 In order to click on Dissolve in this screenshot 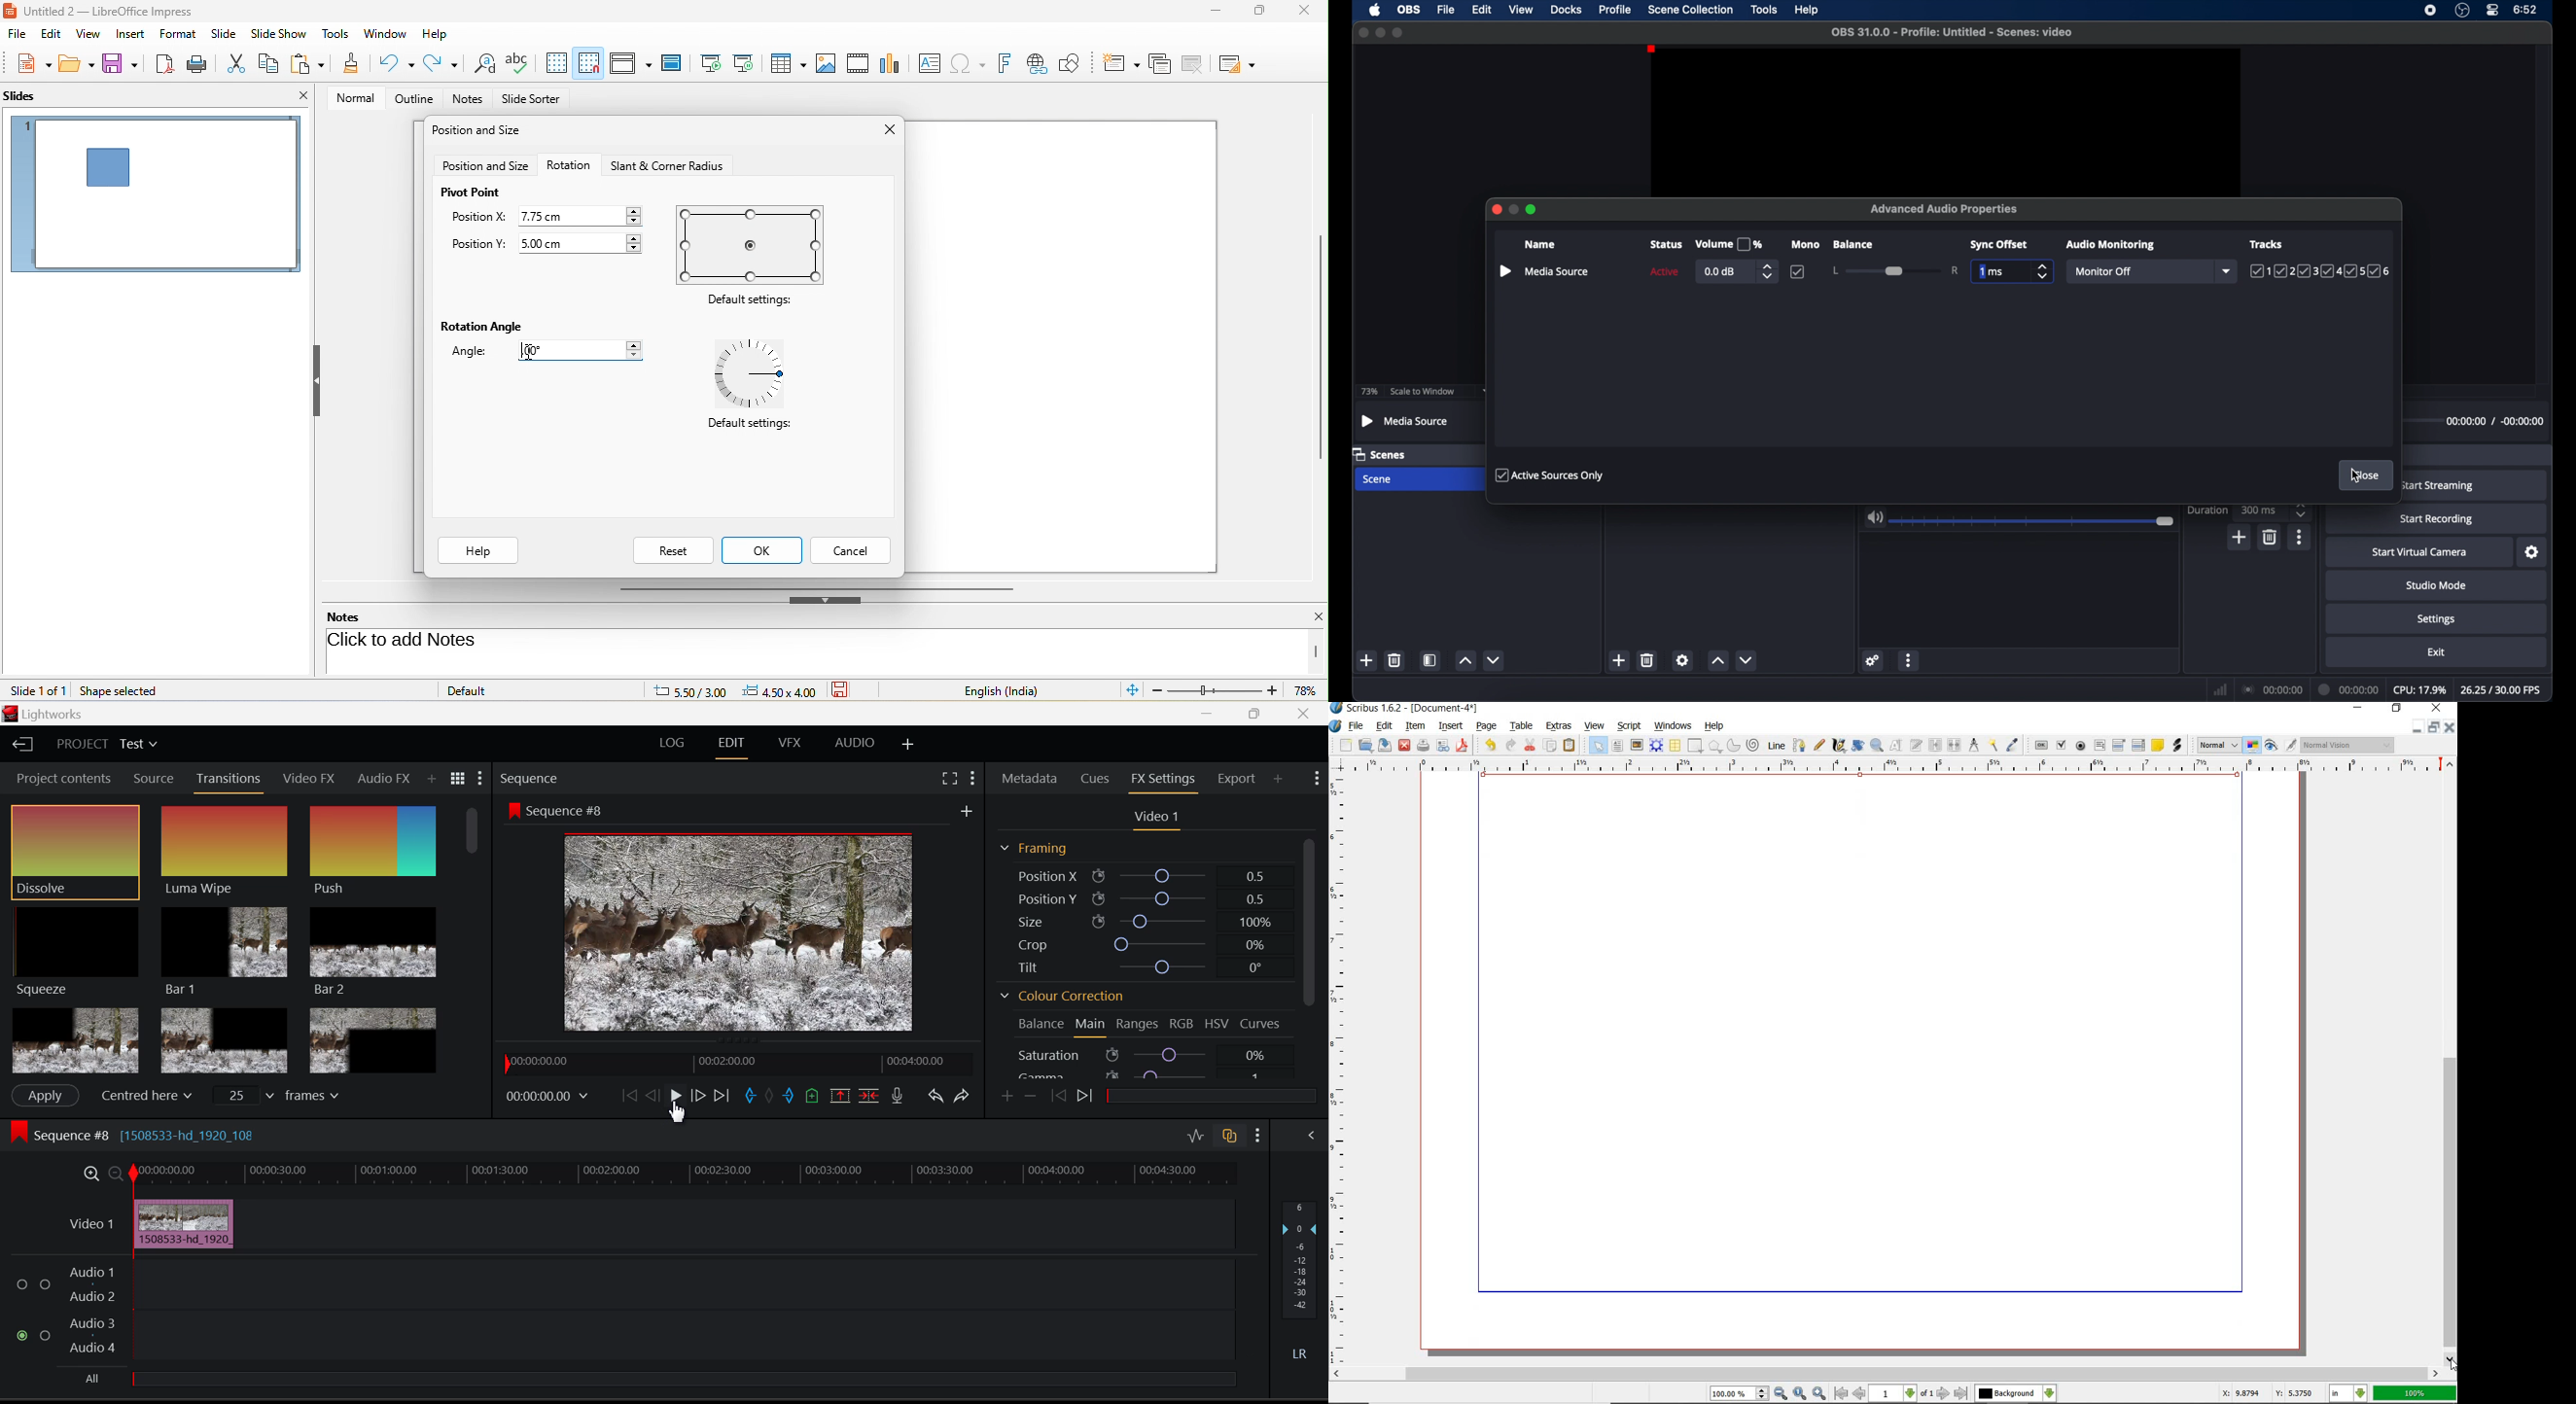, I will do `click(75, 851)`.